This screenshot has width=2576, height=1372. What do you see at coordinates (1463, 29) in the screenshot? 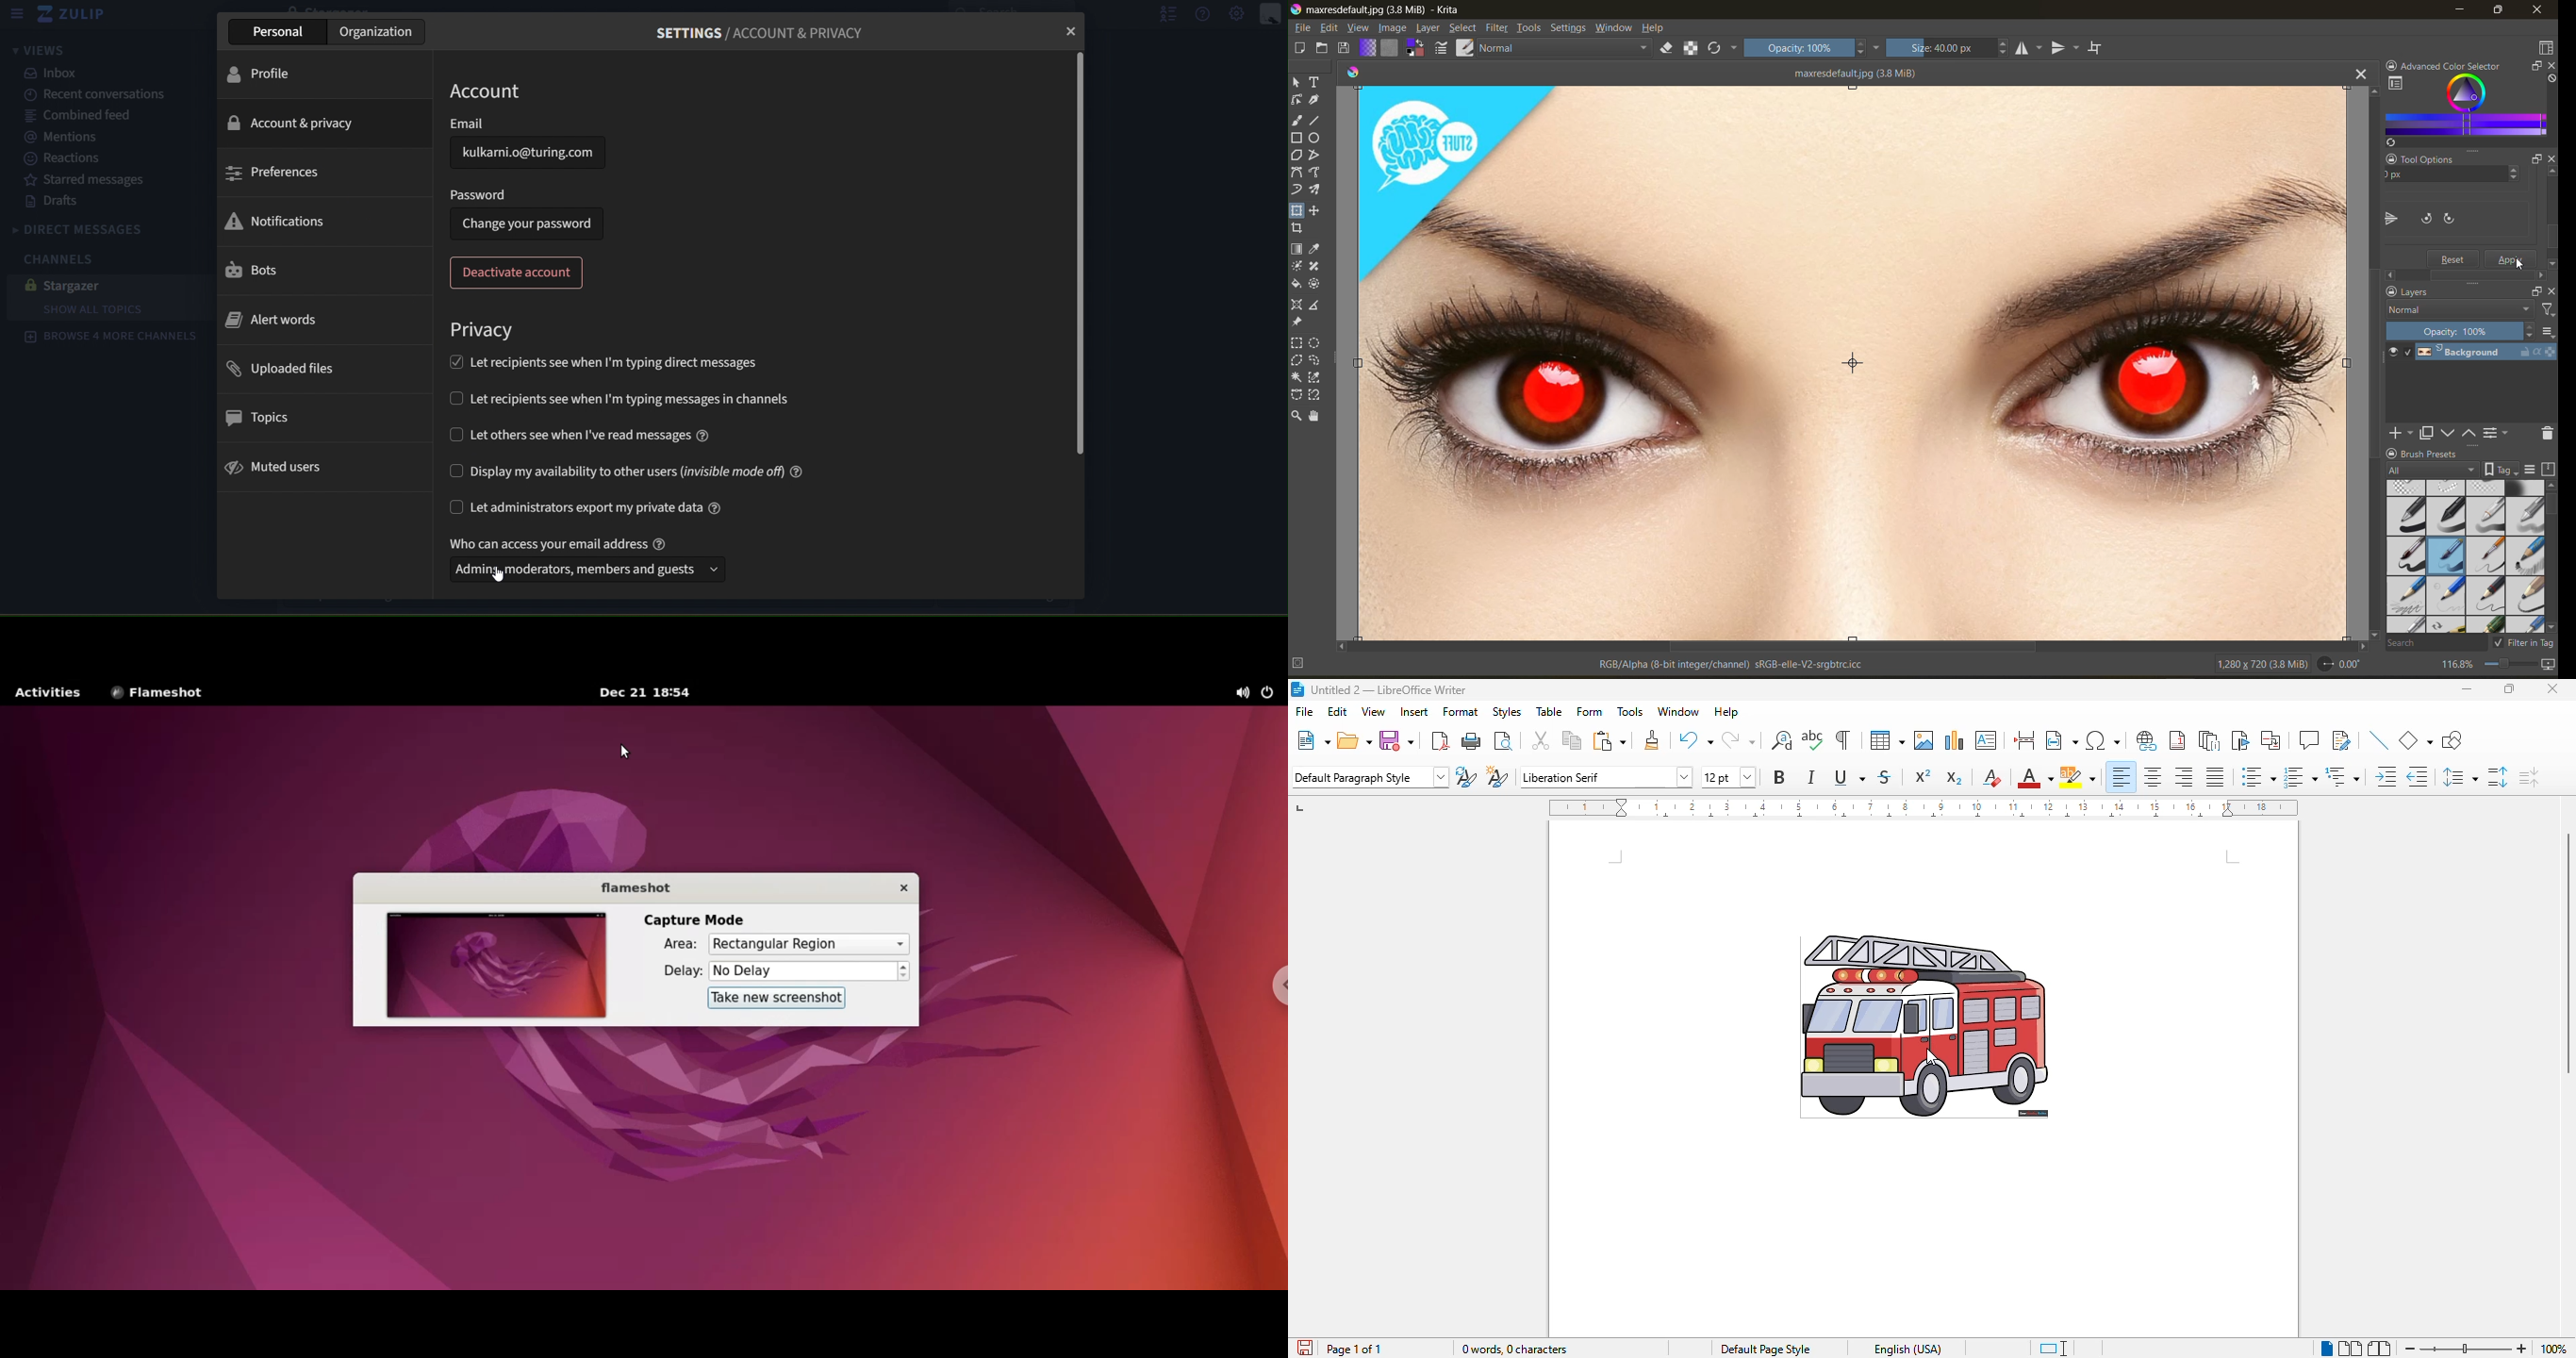
I see `select` at bounding box center [1463, 29].